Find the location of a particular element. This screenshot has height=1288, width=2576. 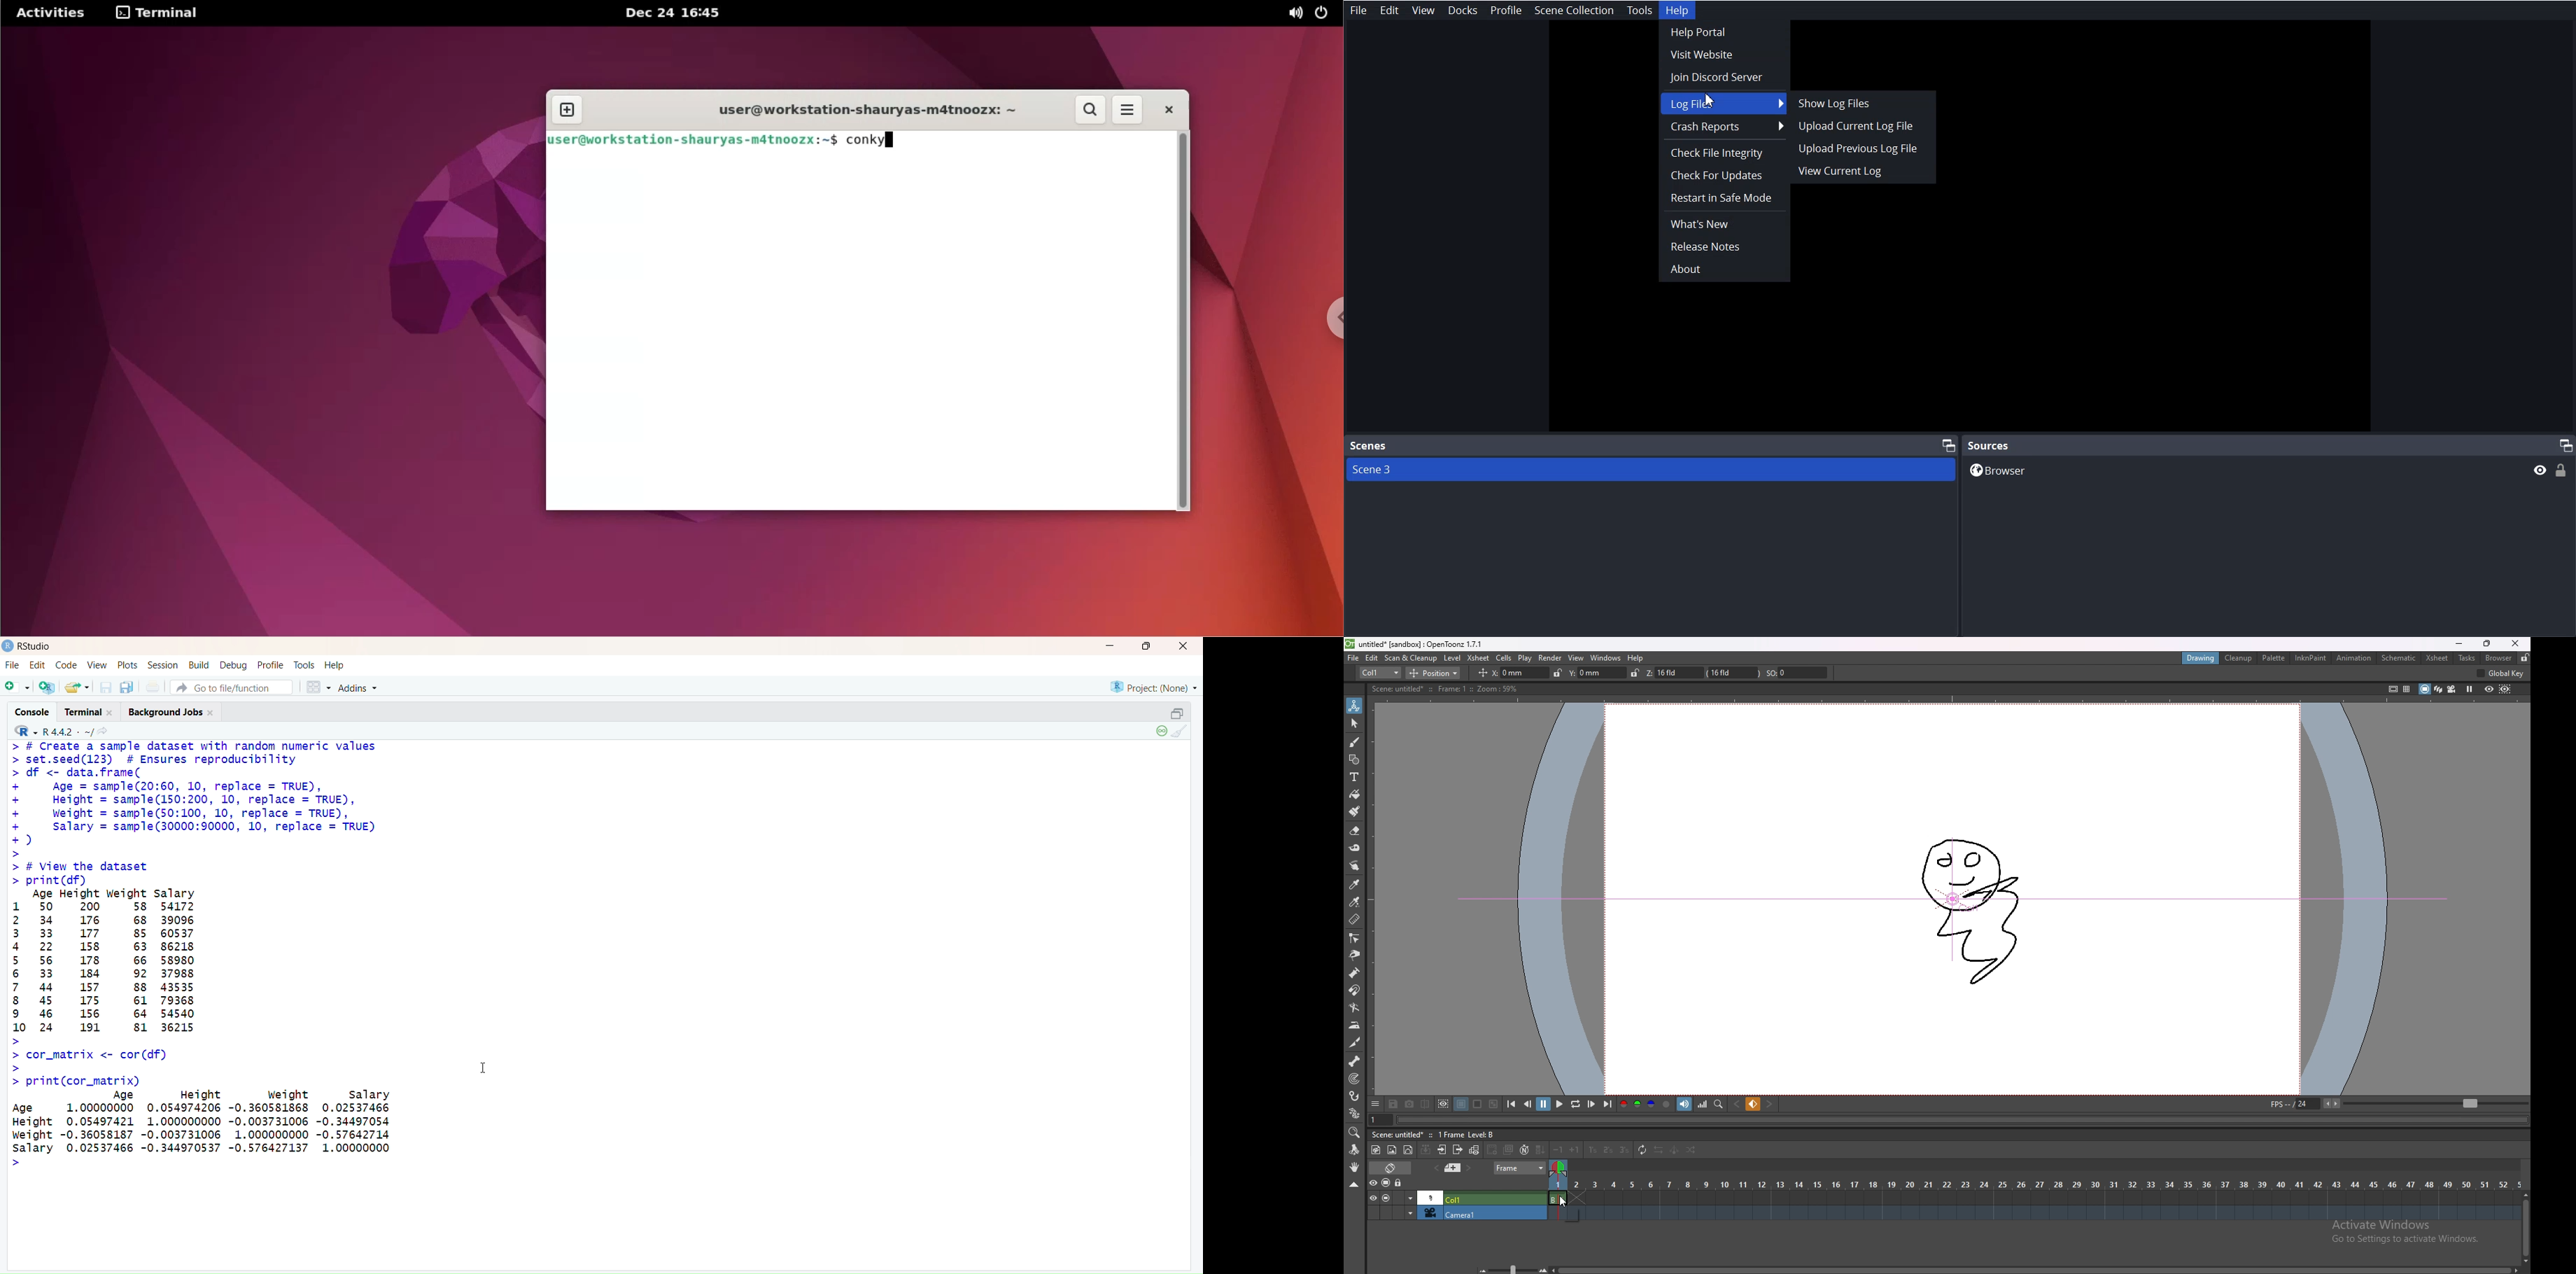

Tools  is located at coordinates (1638, 10).